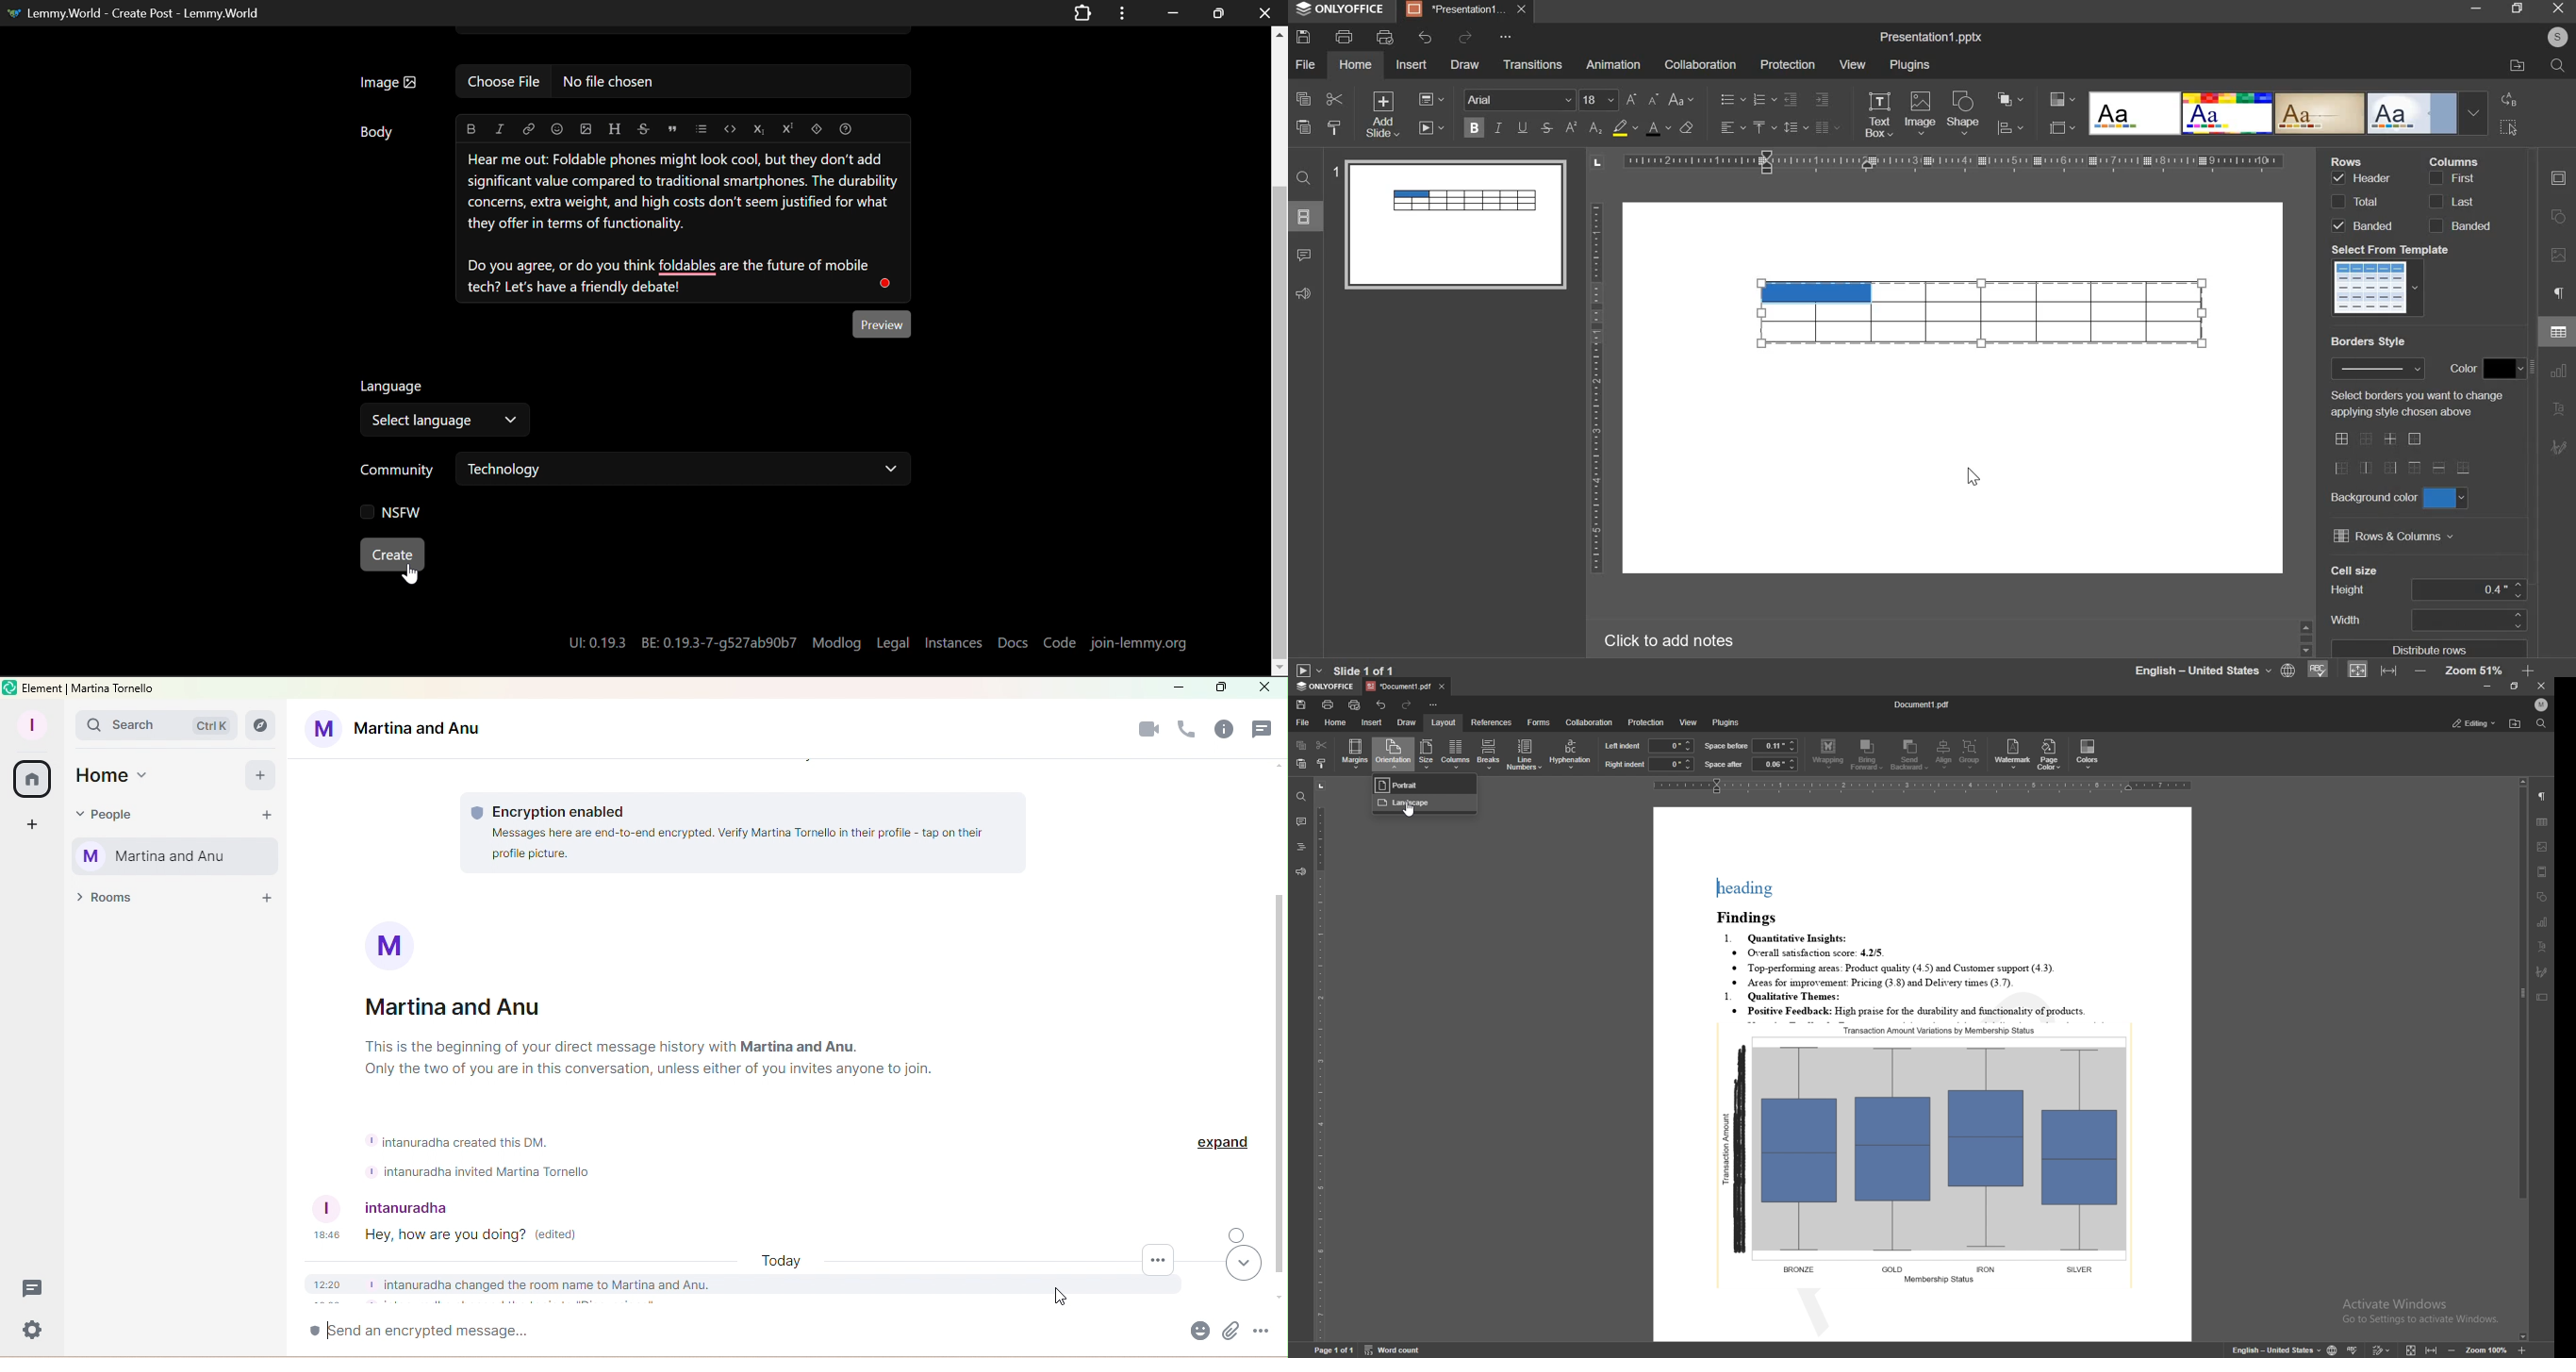 The width and height of the screenshot is (2576, 1372). What do you see at coordinates (559, 129) in the screenshot?
I see `emoji` at bounding box center [559, 129].